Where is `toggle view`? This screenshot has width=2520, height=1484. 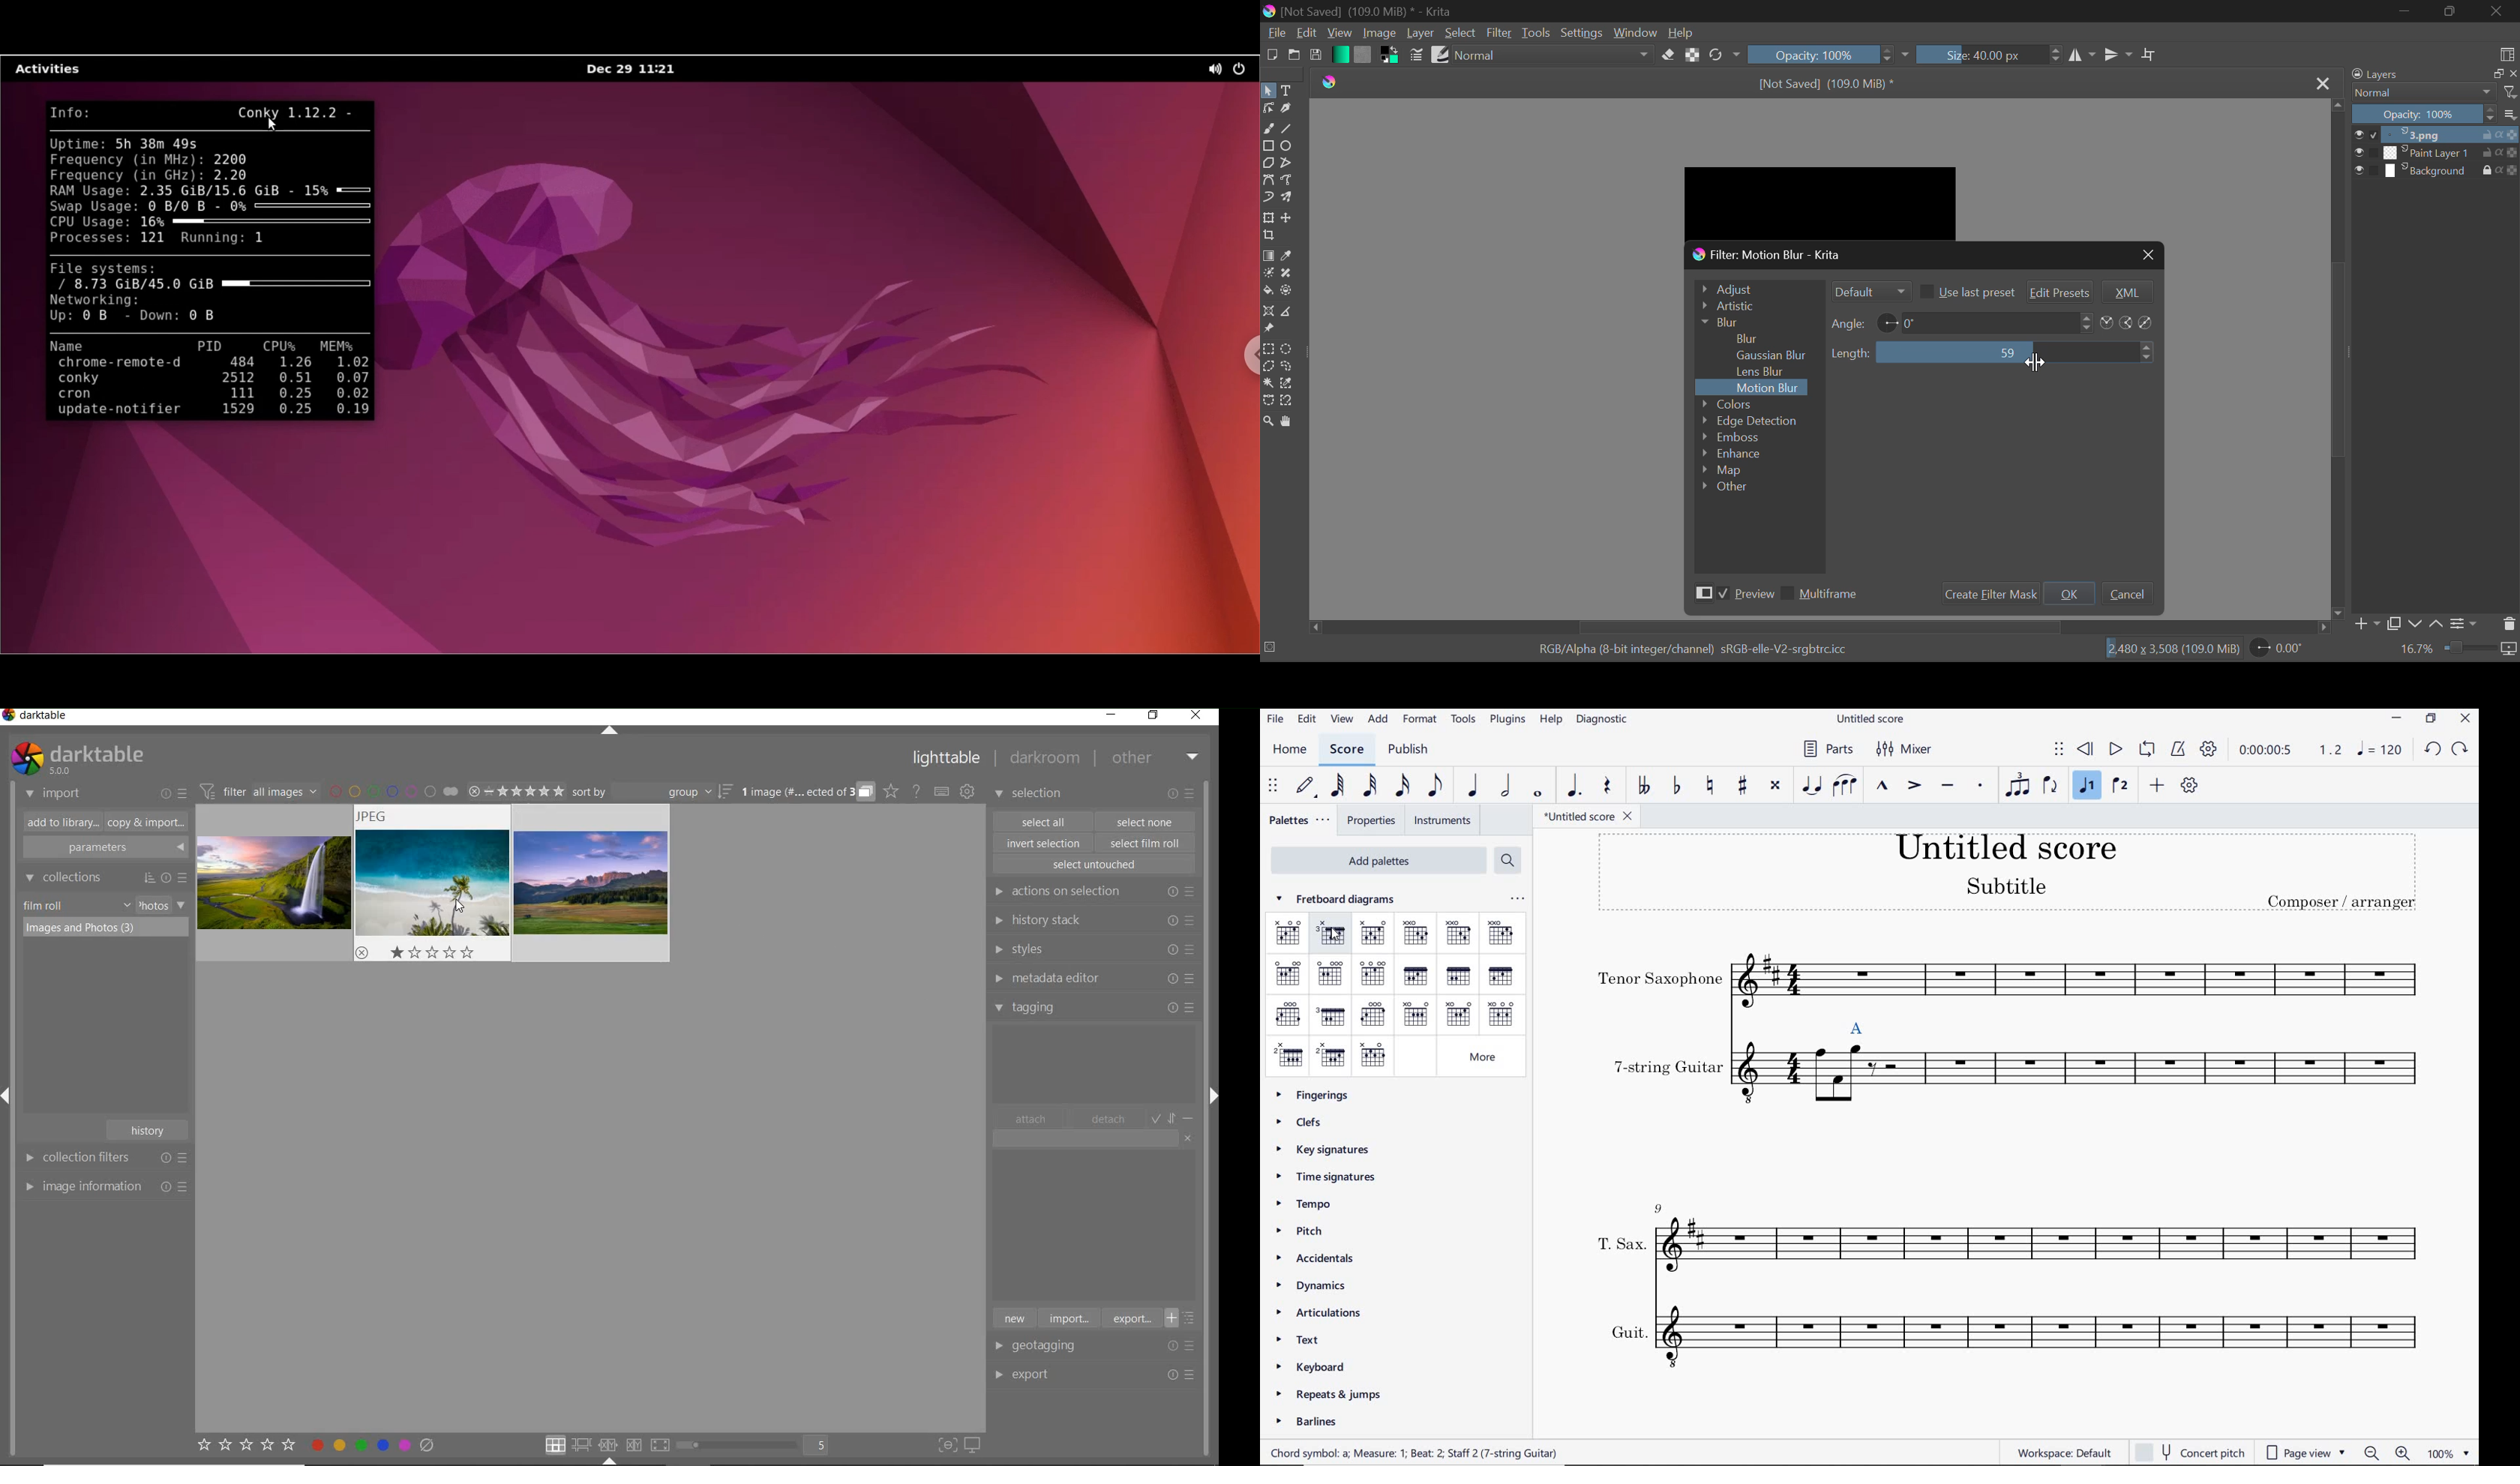 toggle view is located at coordinates (758, 1446).